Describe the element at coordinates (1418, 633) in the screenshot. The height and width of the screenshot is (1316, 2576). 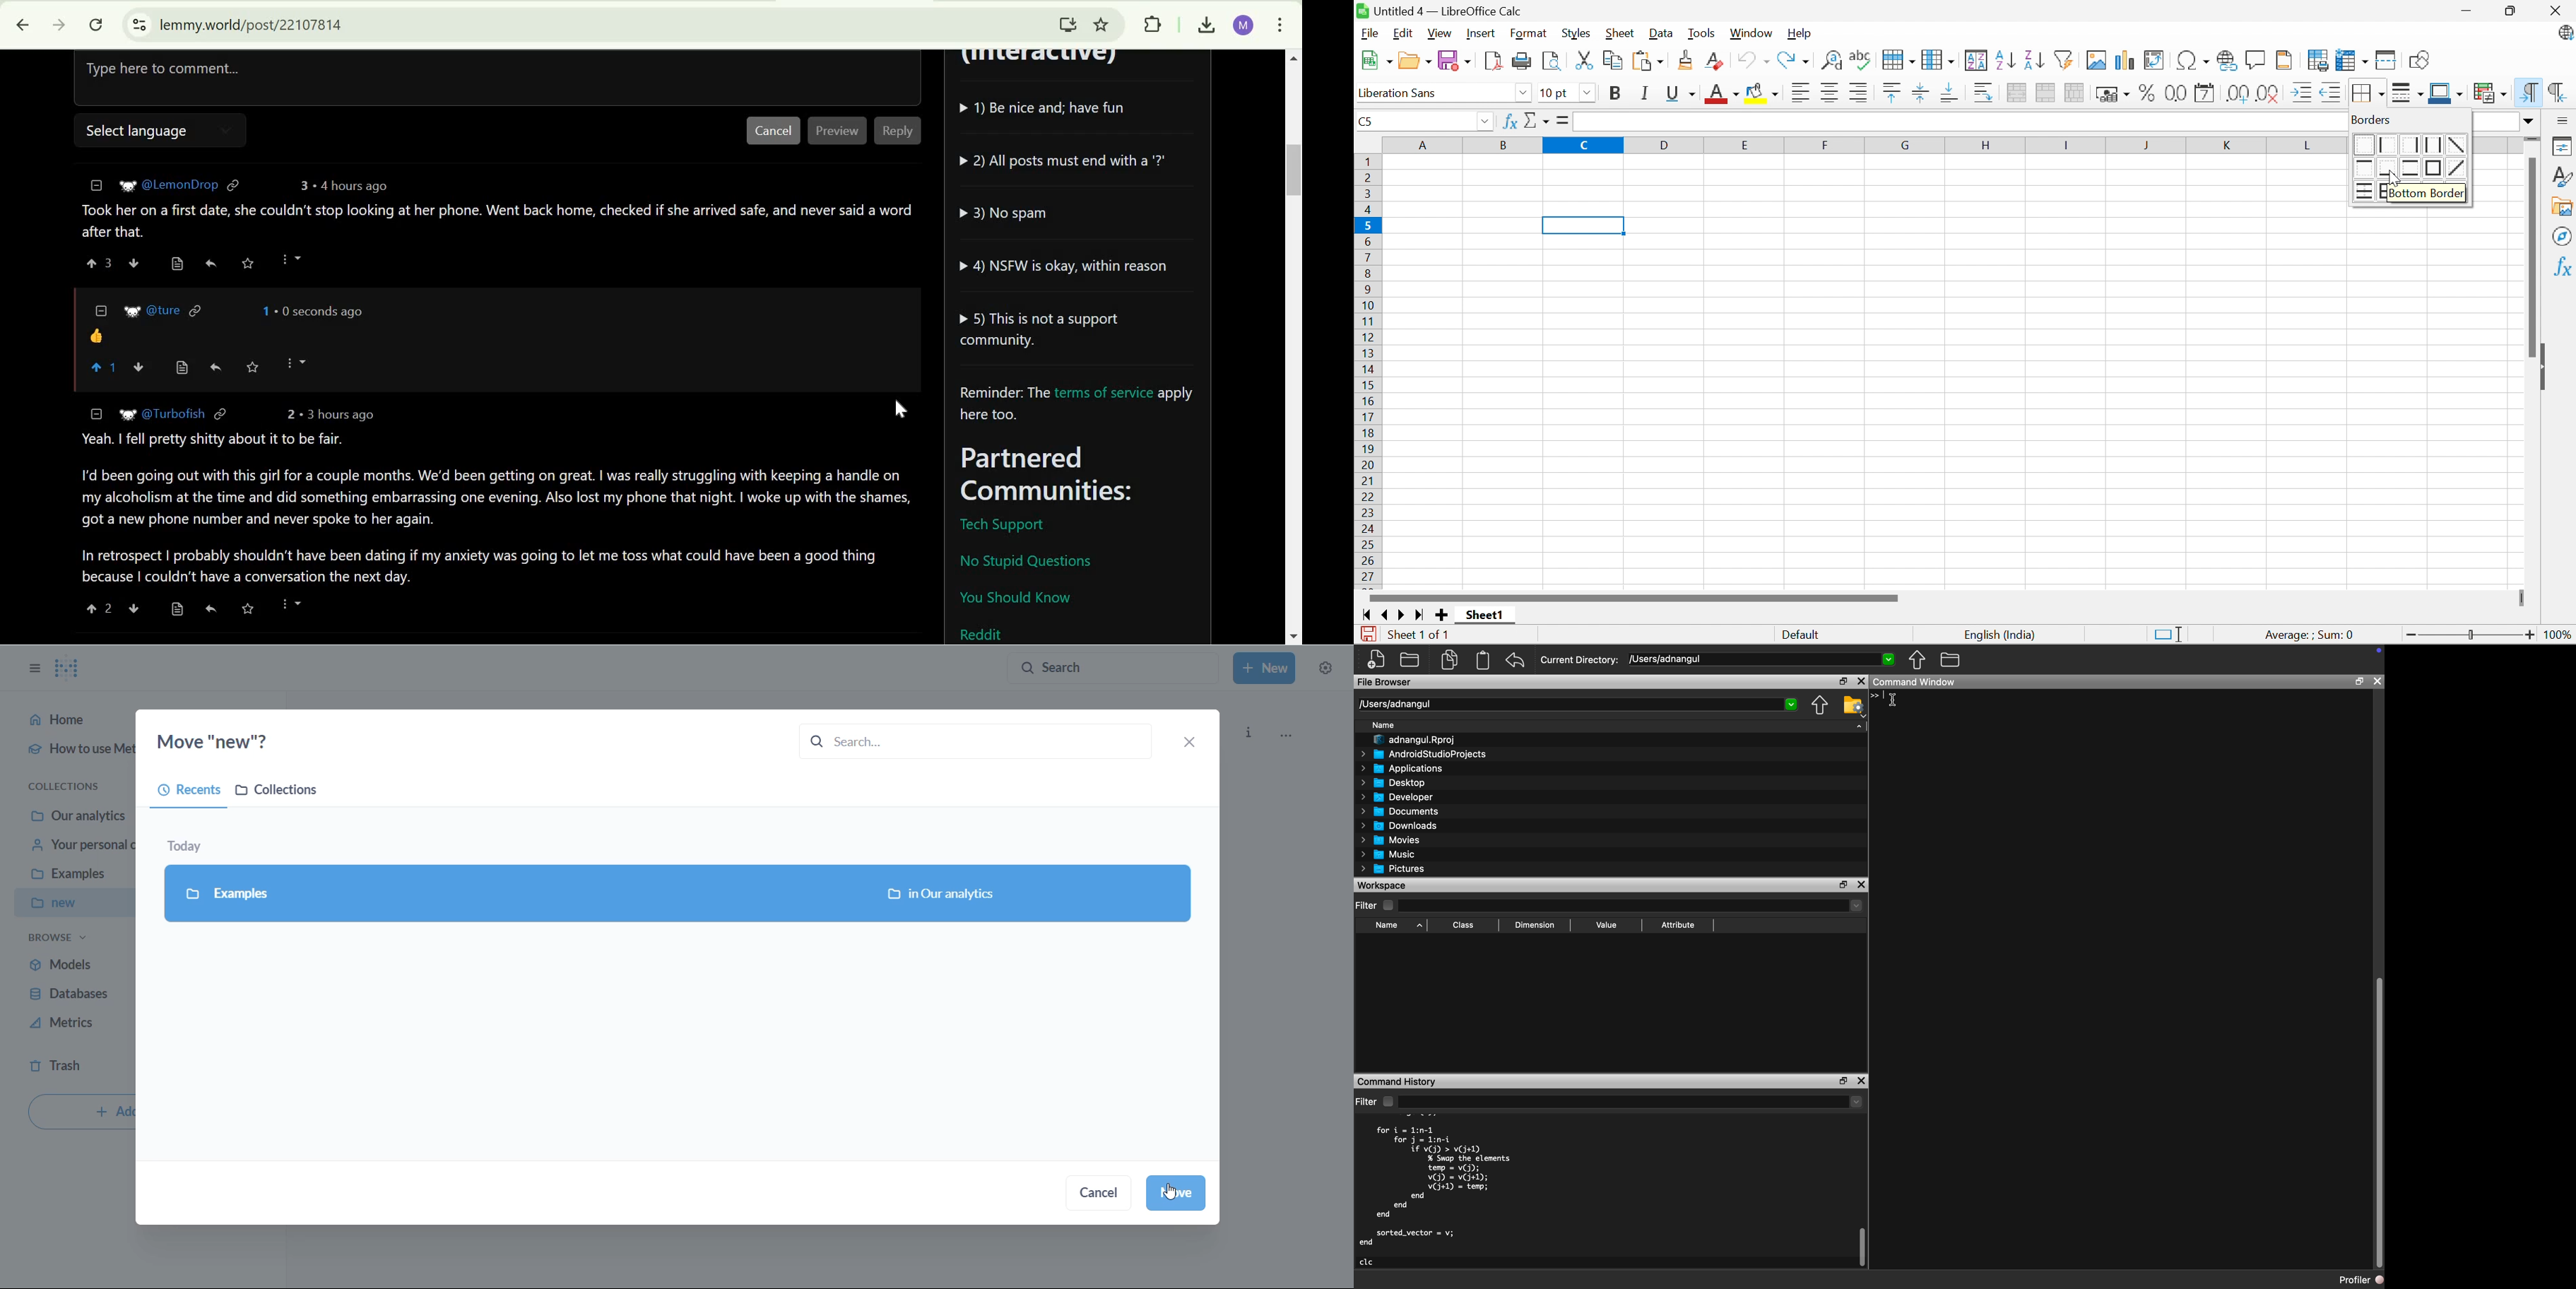
I see `Sheet 1 of 1` at that location.